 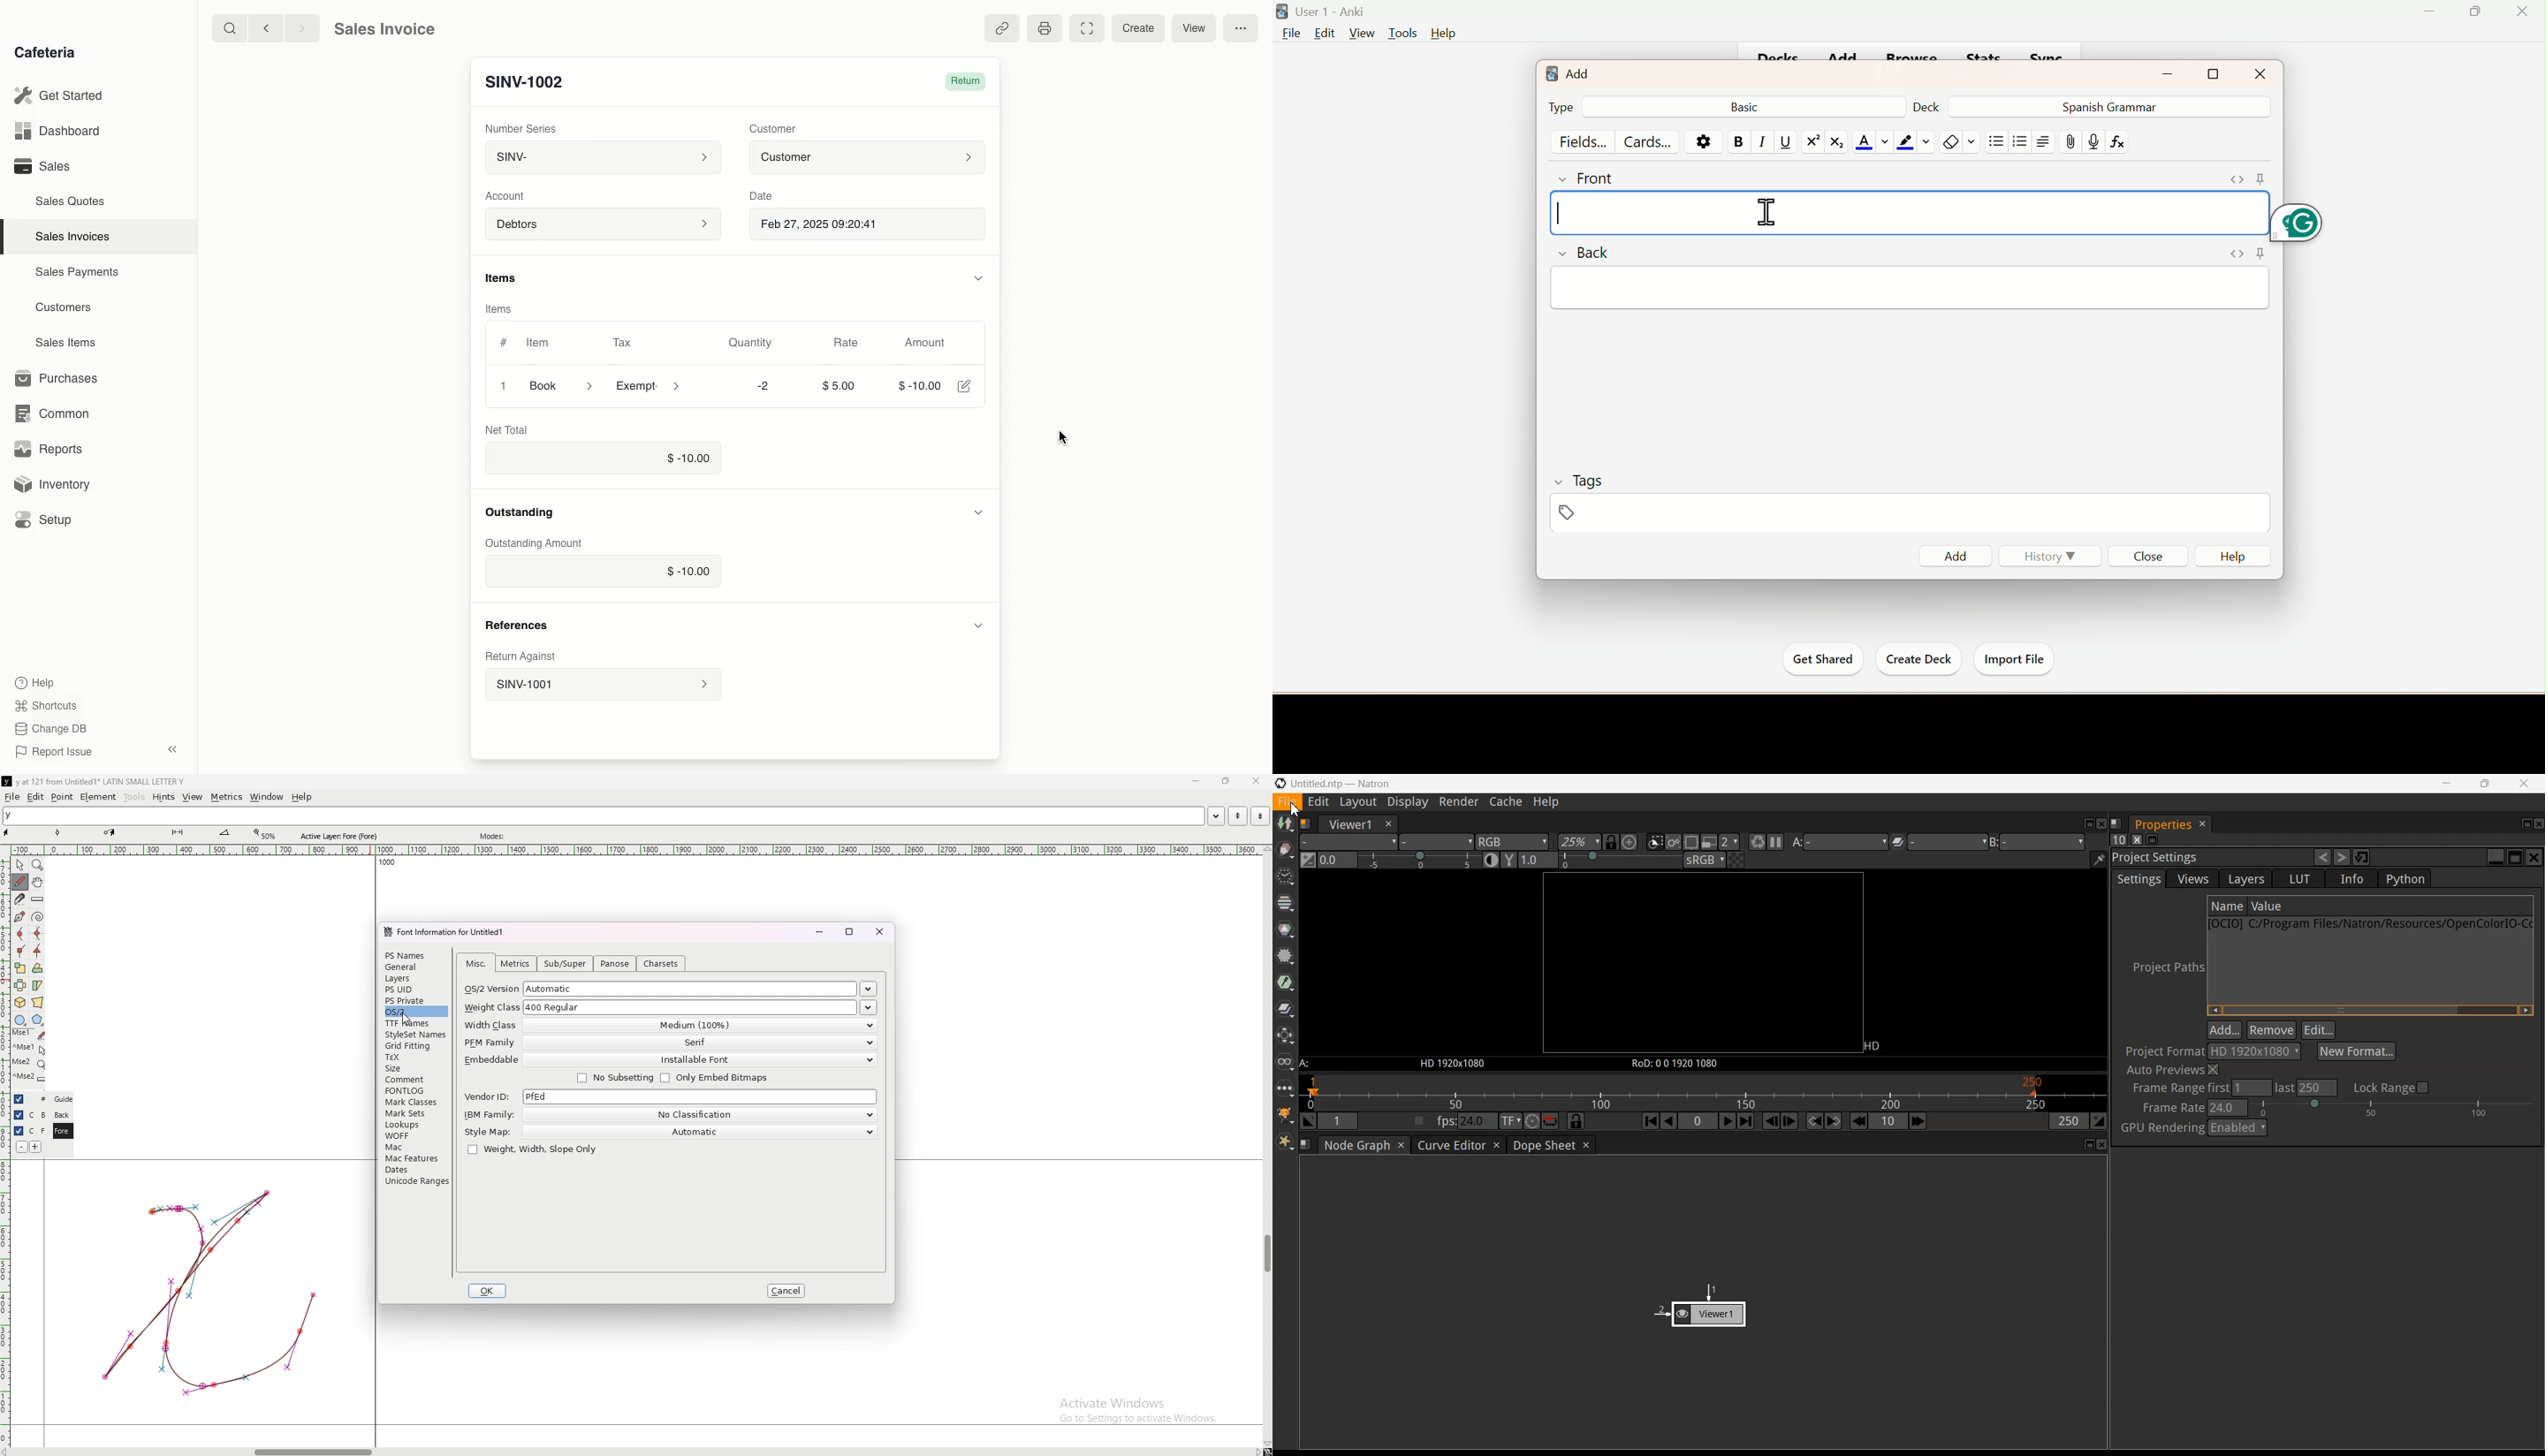 What do you see at coordinates (46, 519) in the screenshot?
I see `Setup` at bounding box center [46, 519].